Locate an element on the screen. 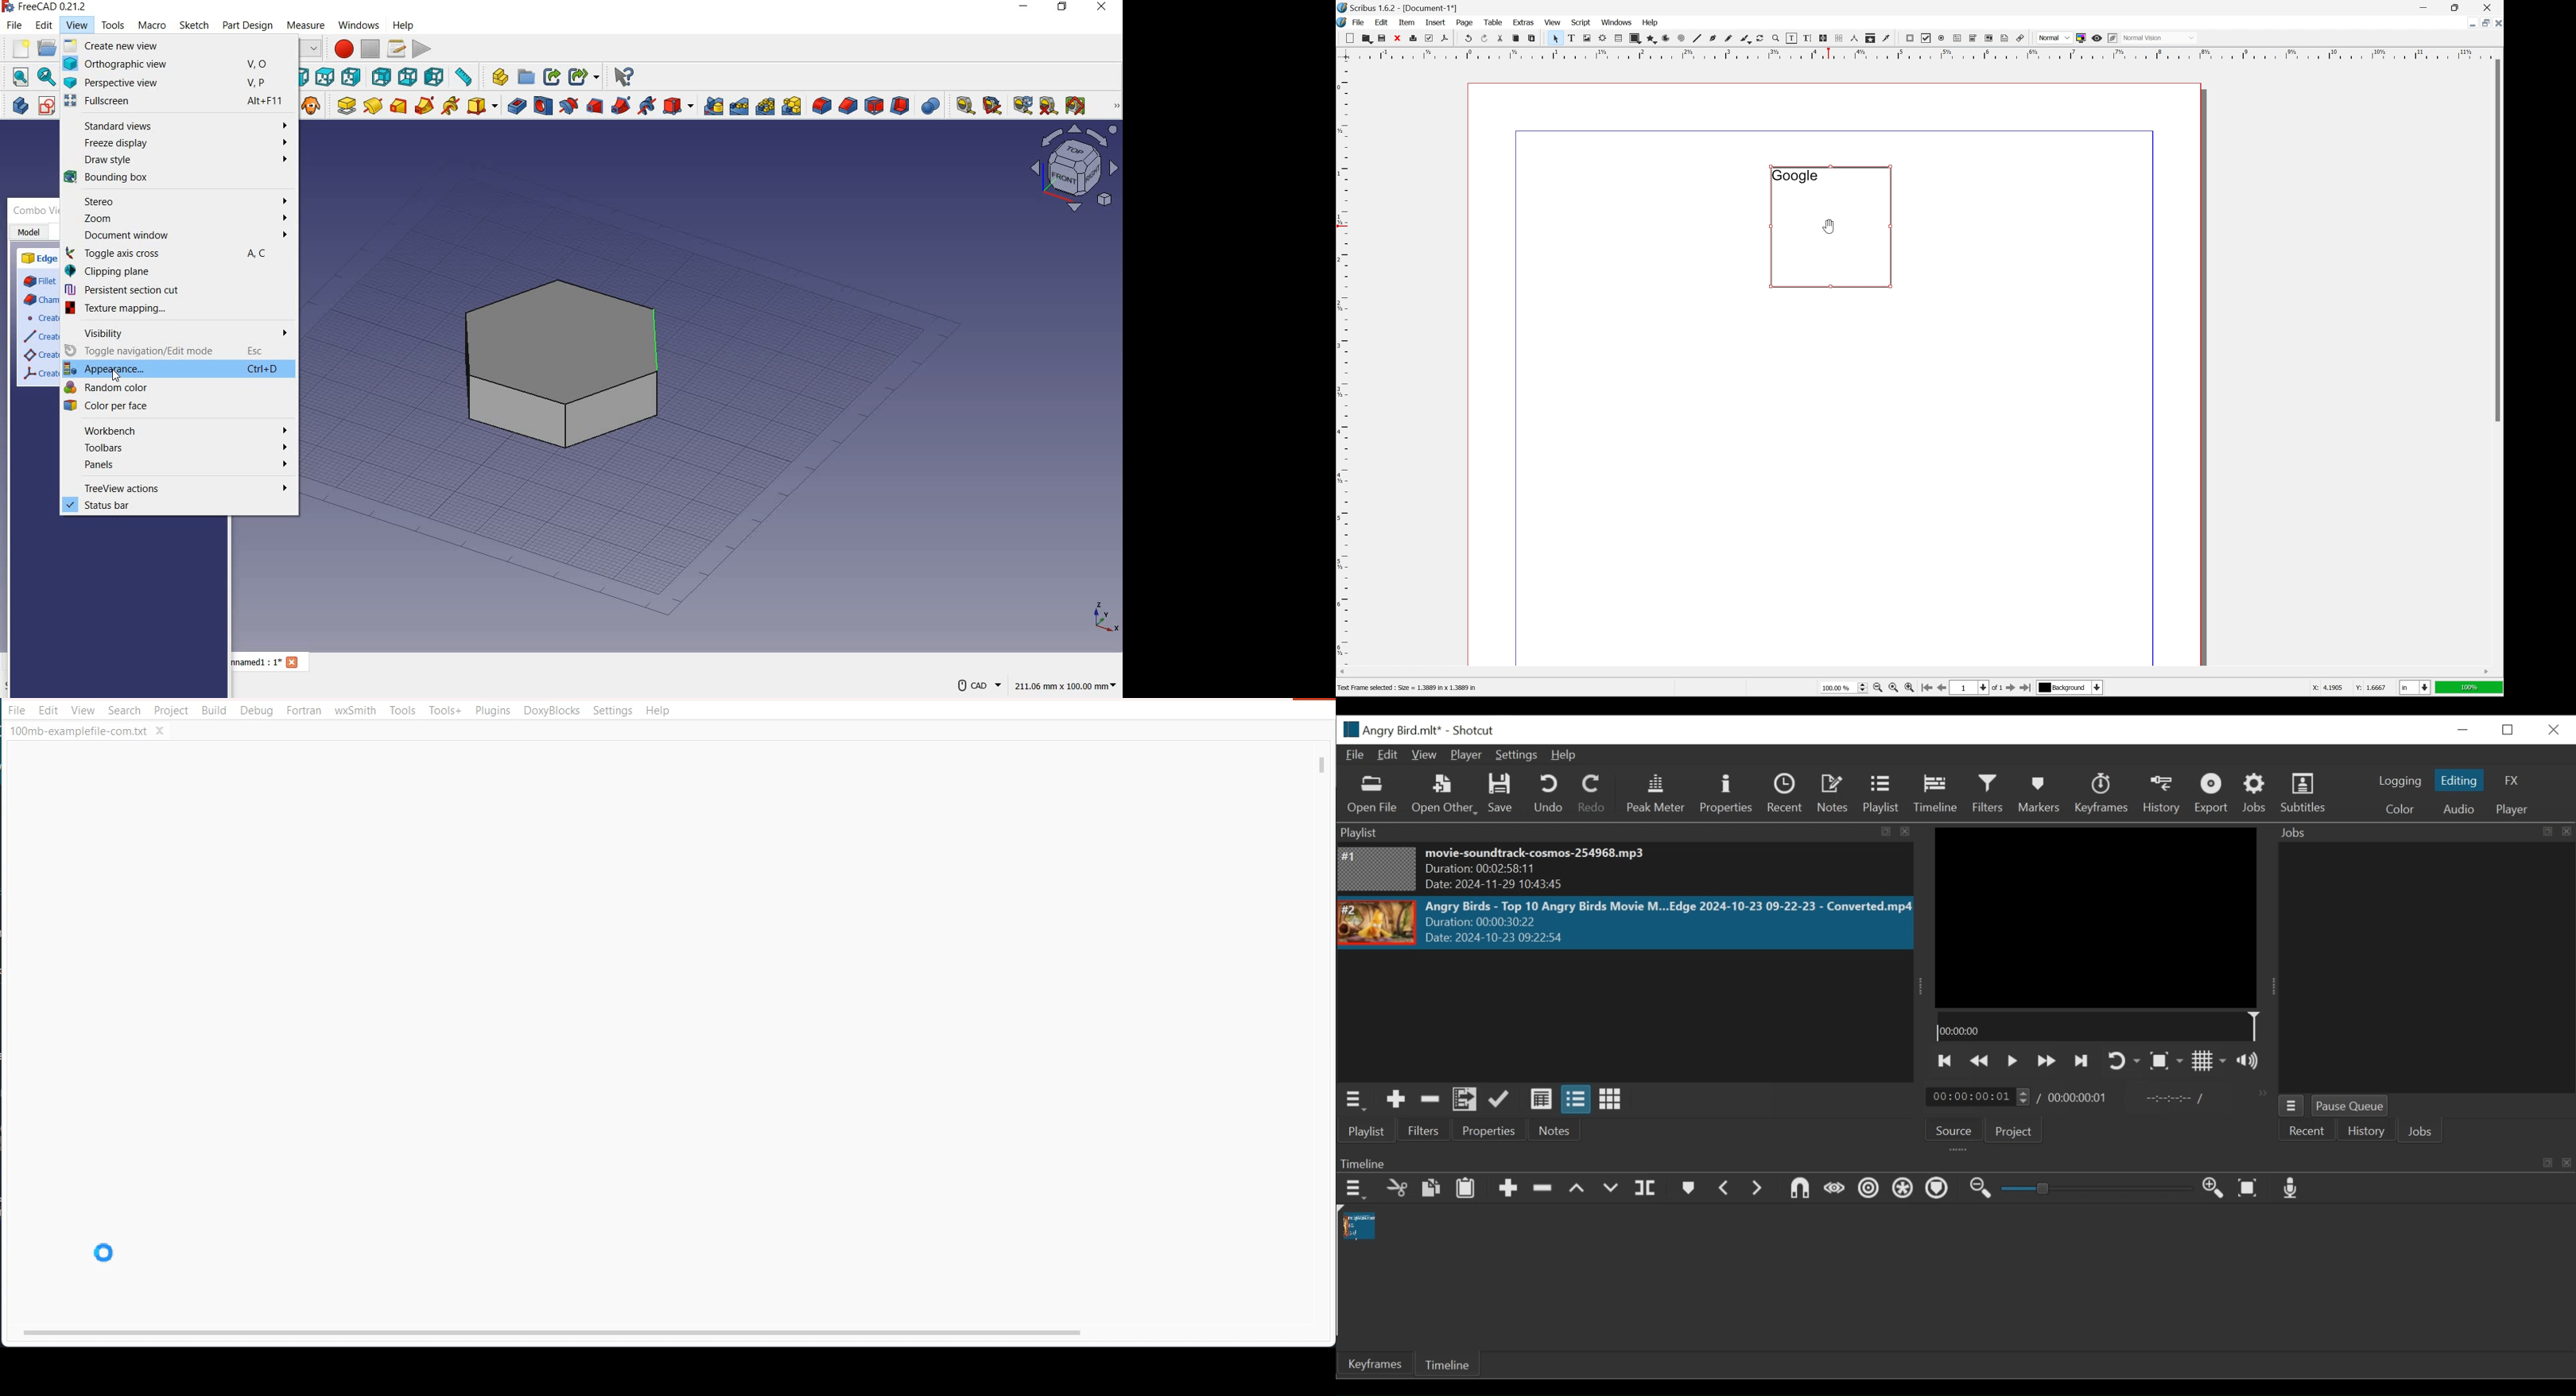  Show volume control is located at coordinates (2252, 1063).